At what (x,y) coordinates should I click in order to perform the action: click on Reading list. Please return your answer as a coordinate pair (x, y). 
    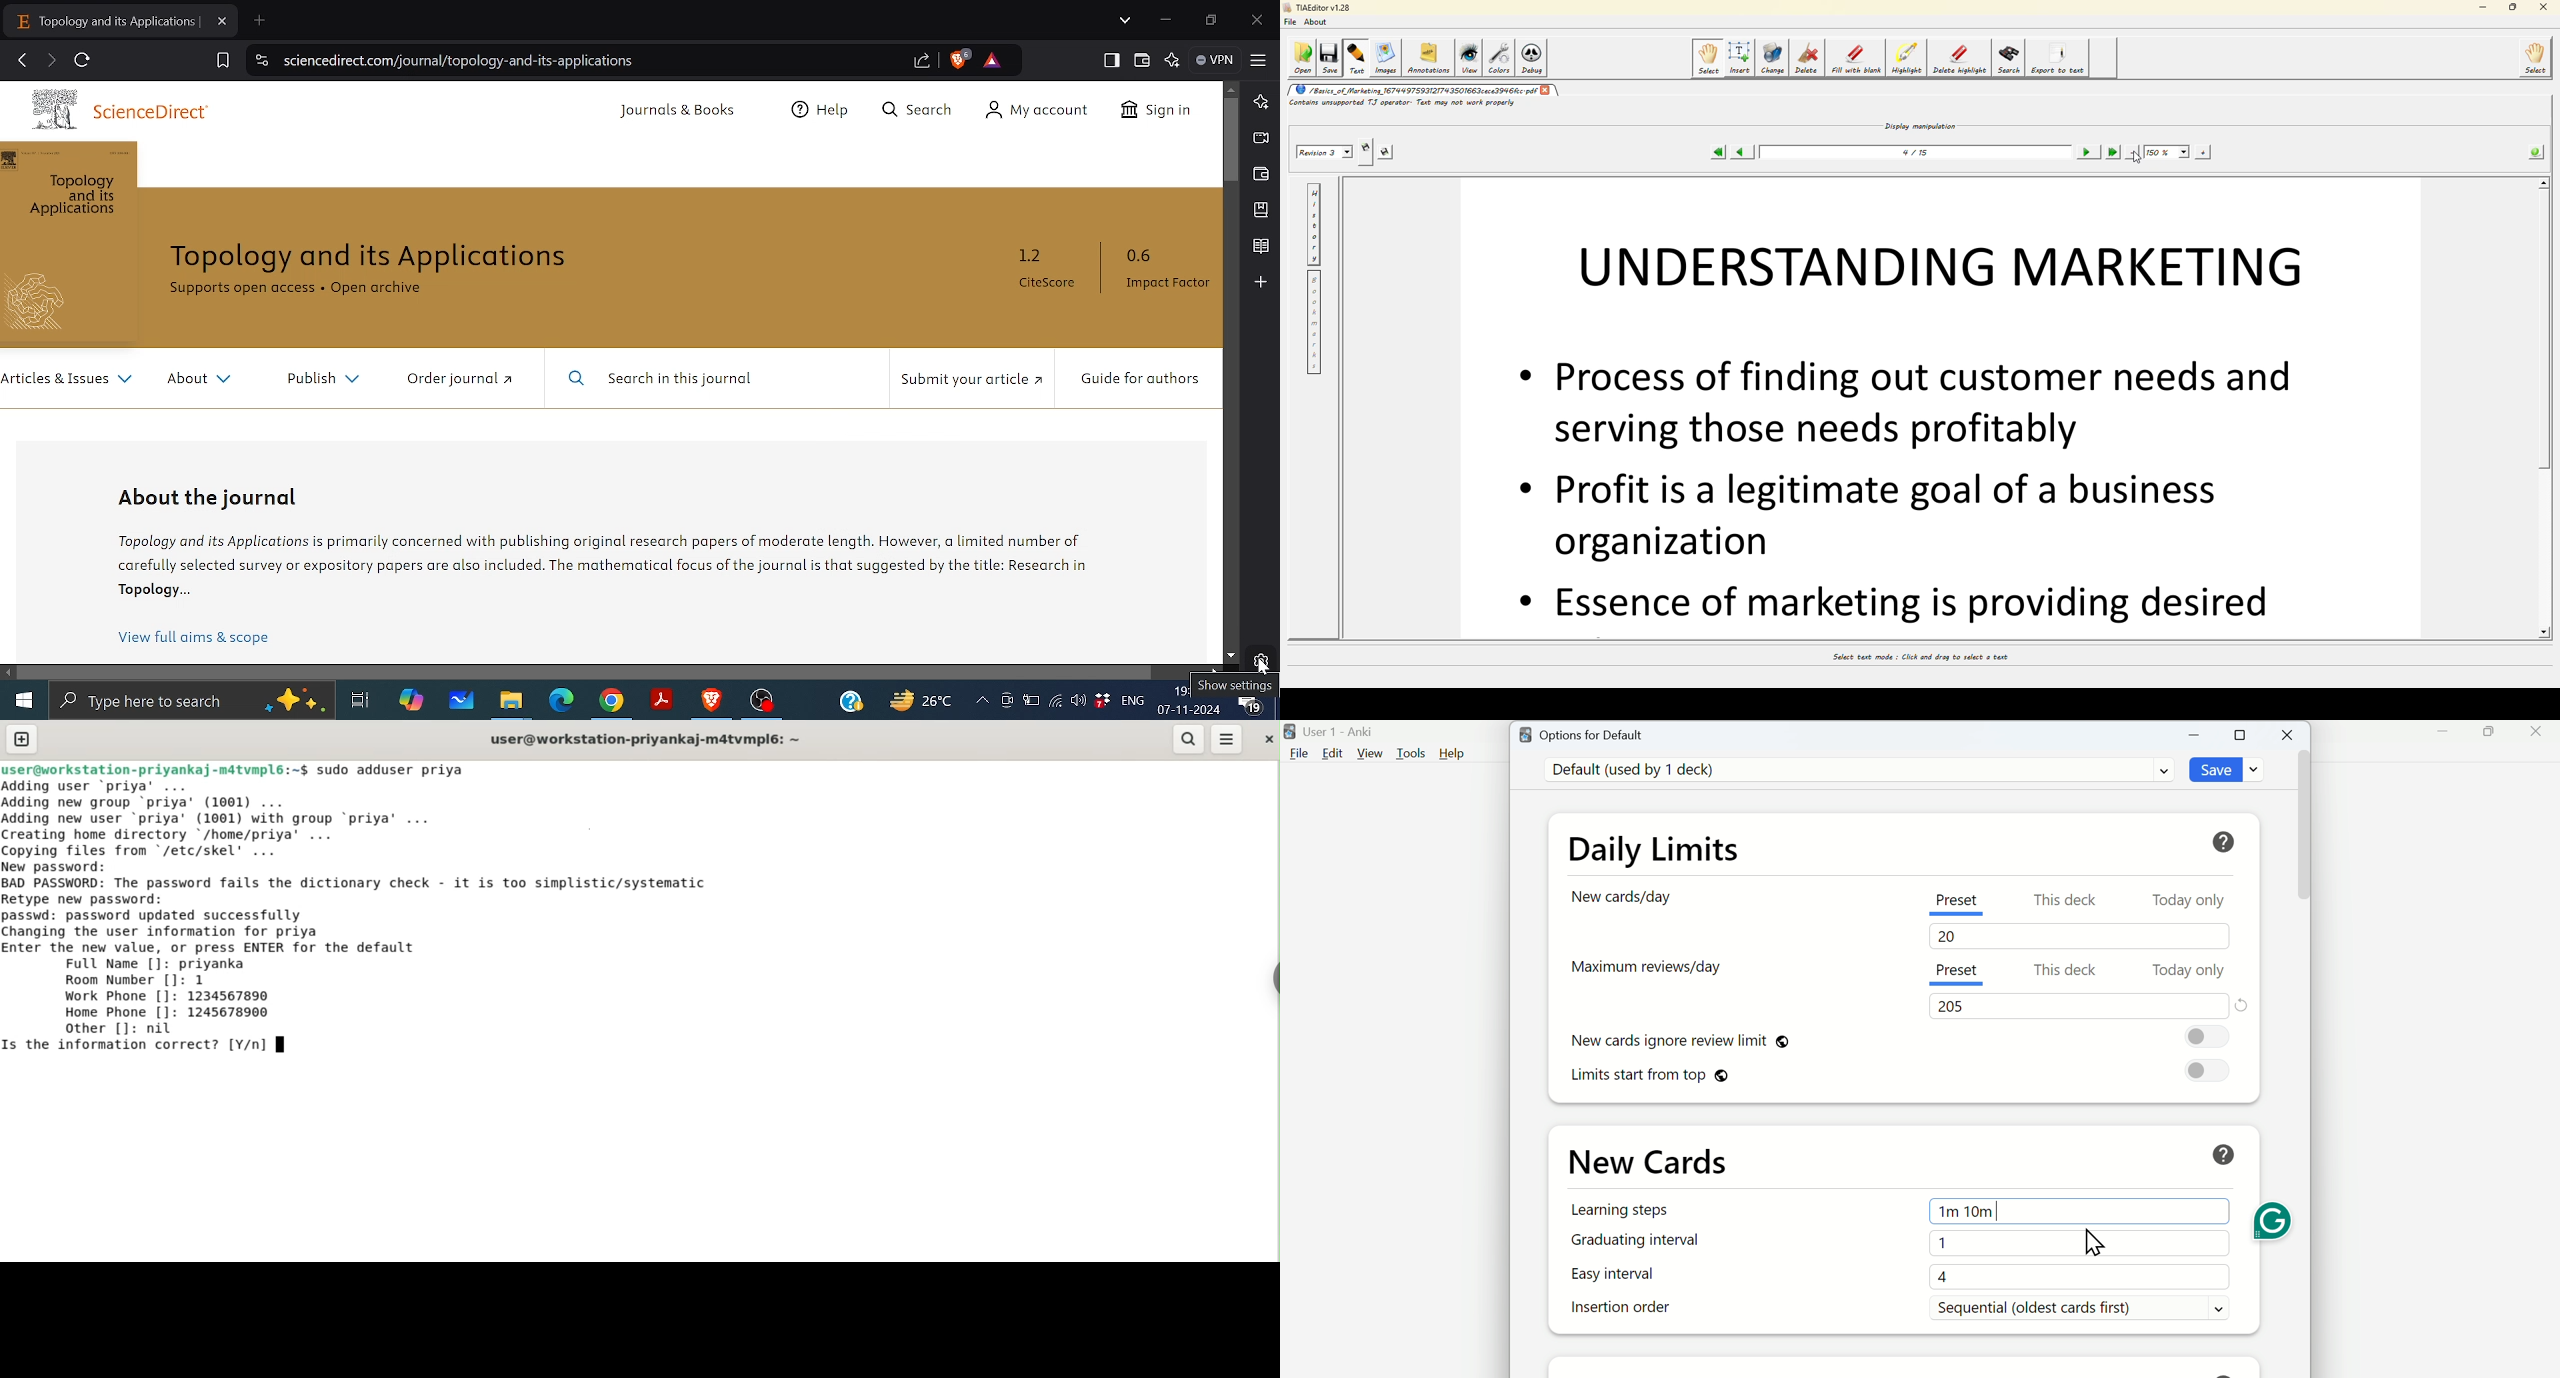
    Looking at the image, I should click on (1257, 244).